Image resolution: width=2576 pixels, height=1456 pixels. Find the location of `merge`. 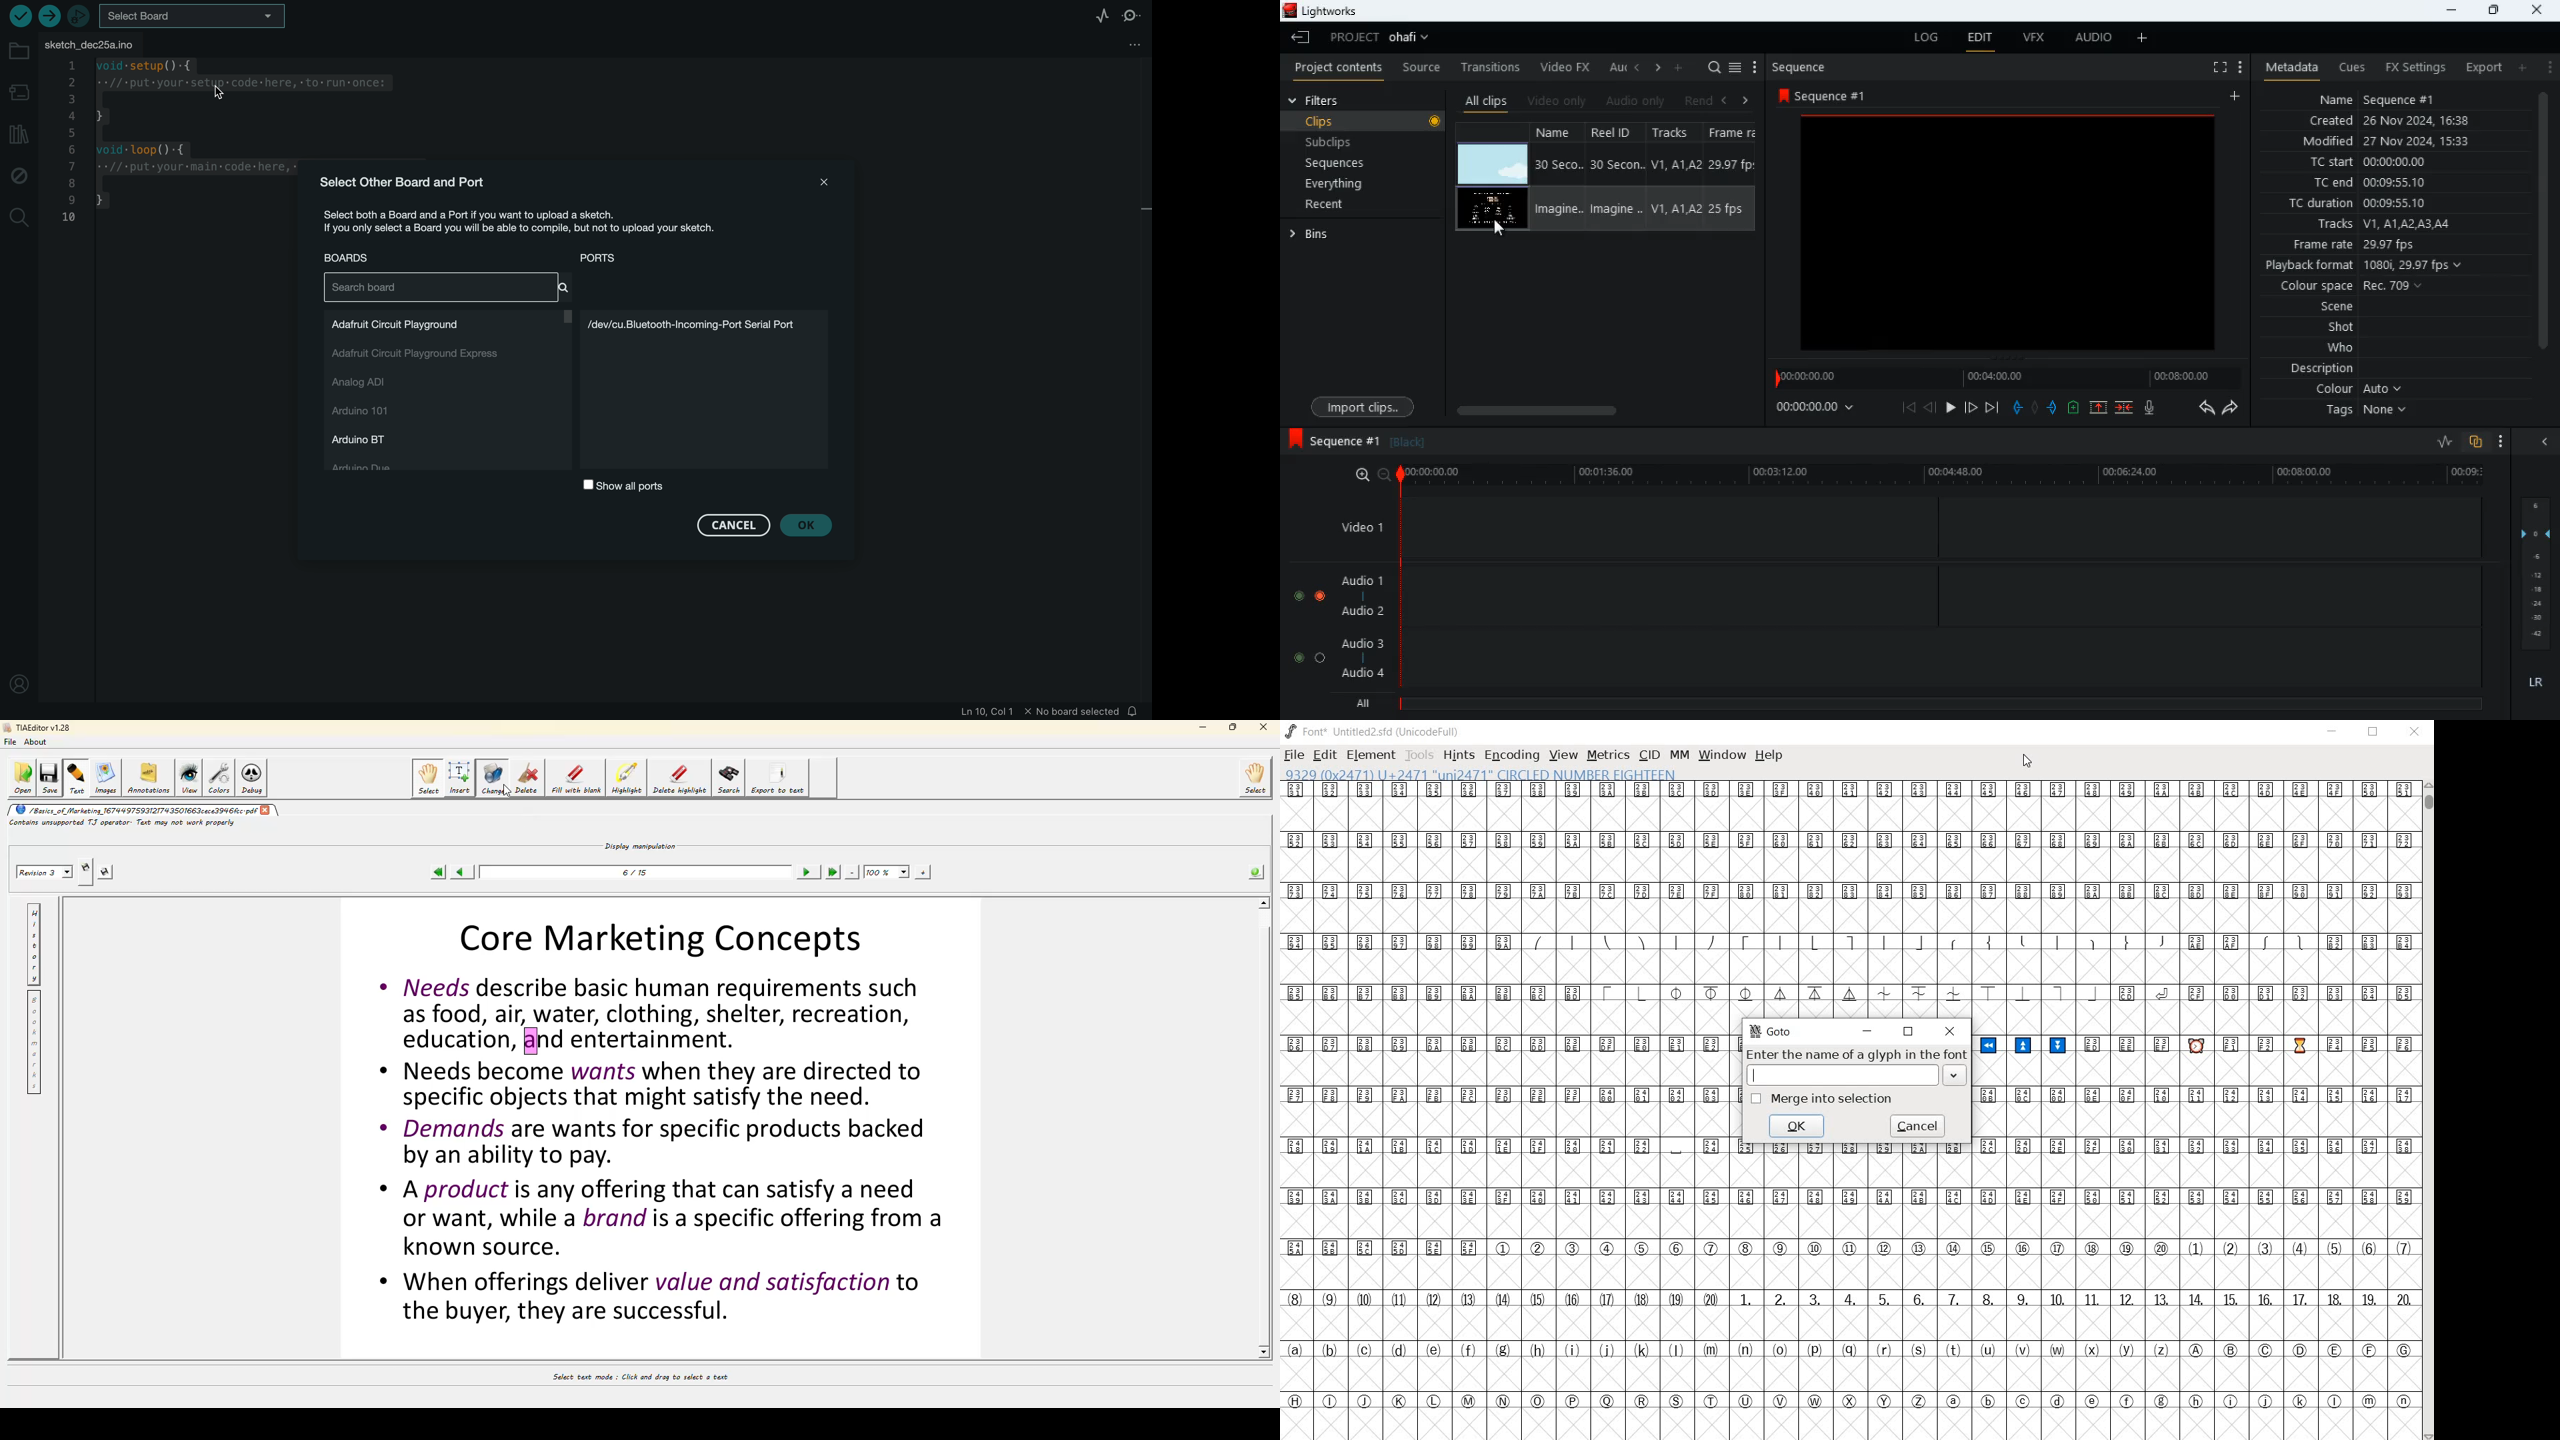

merge is located at coordinates (2125, 406).